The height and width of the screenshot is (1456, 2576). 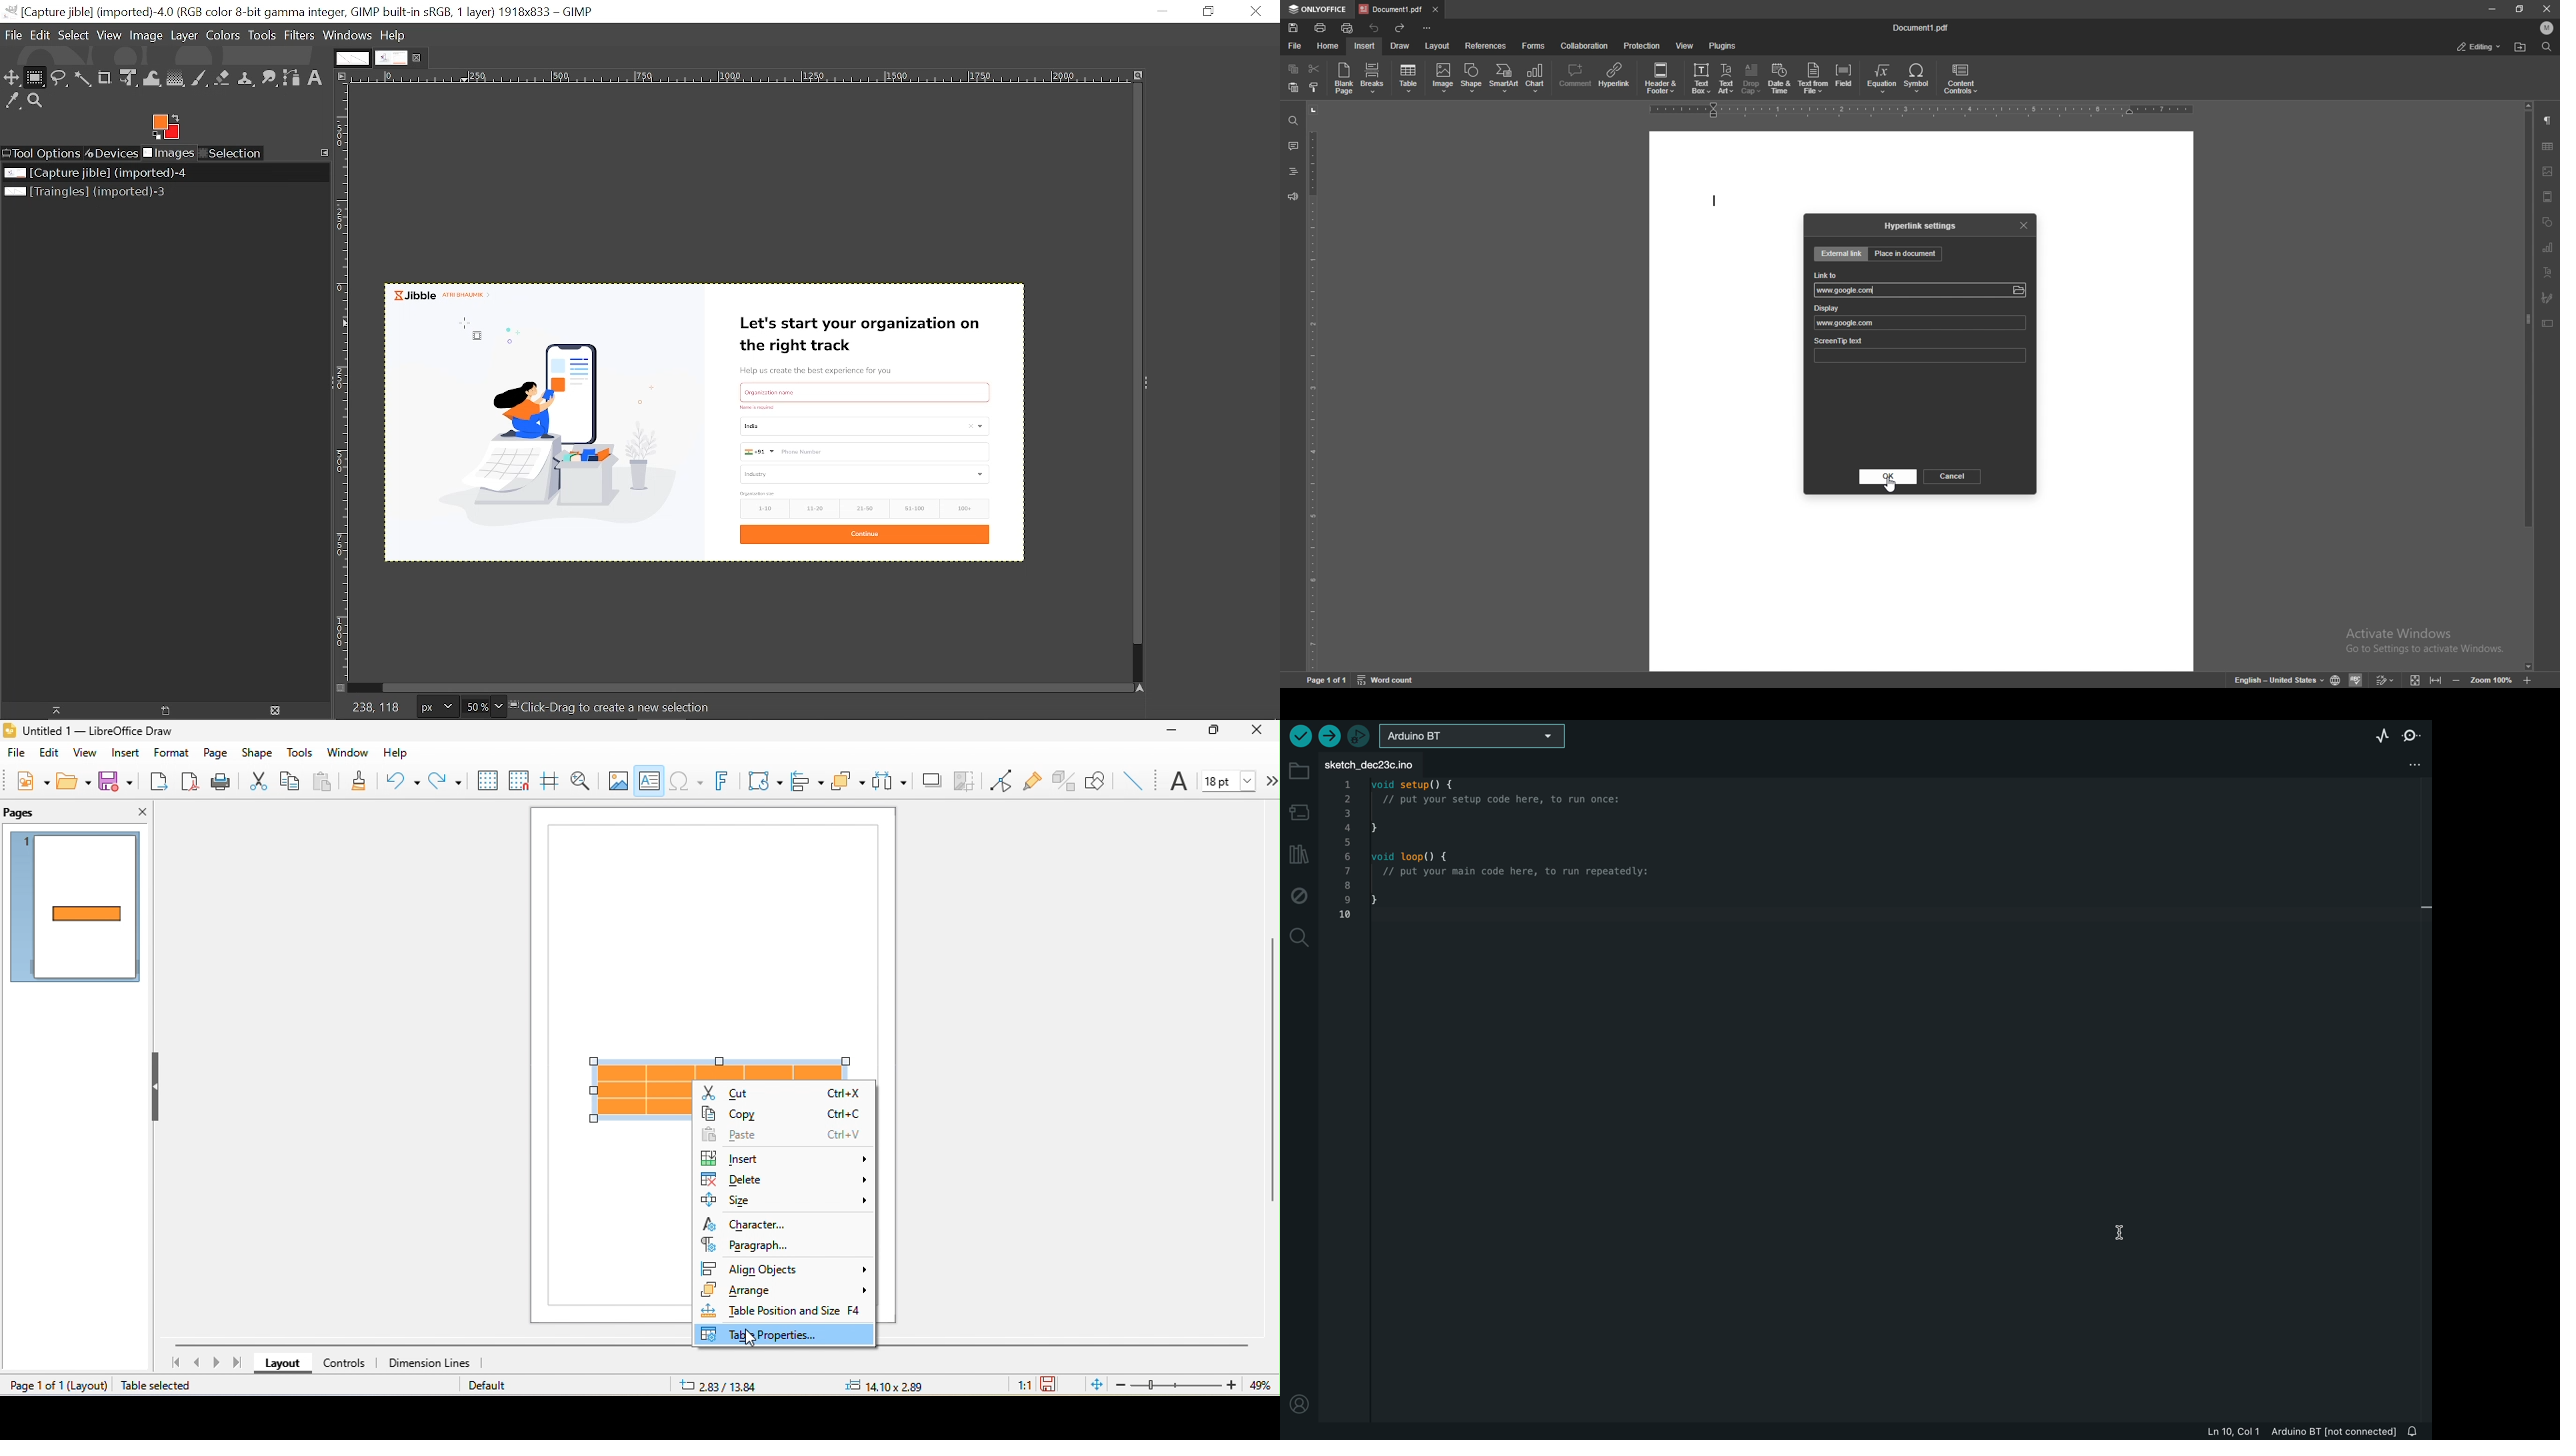 What do you see at coordinates (2547, 223) in the screenshot?
I see `shapes` at bounding box center [2547, 223].